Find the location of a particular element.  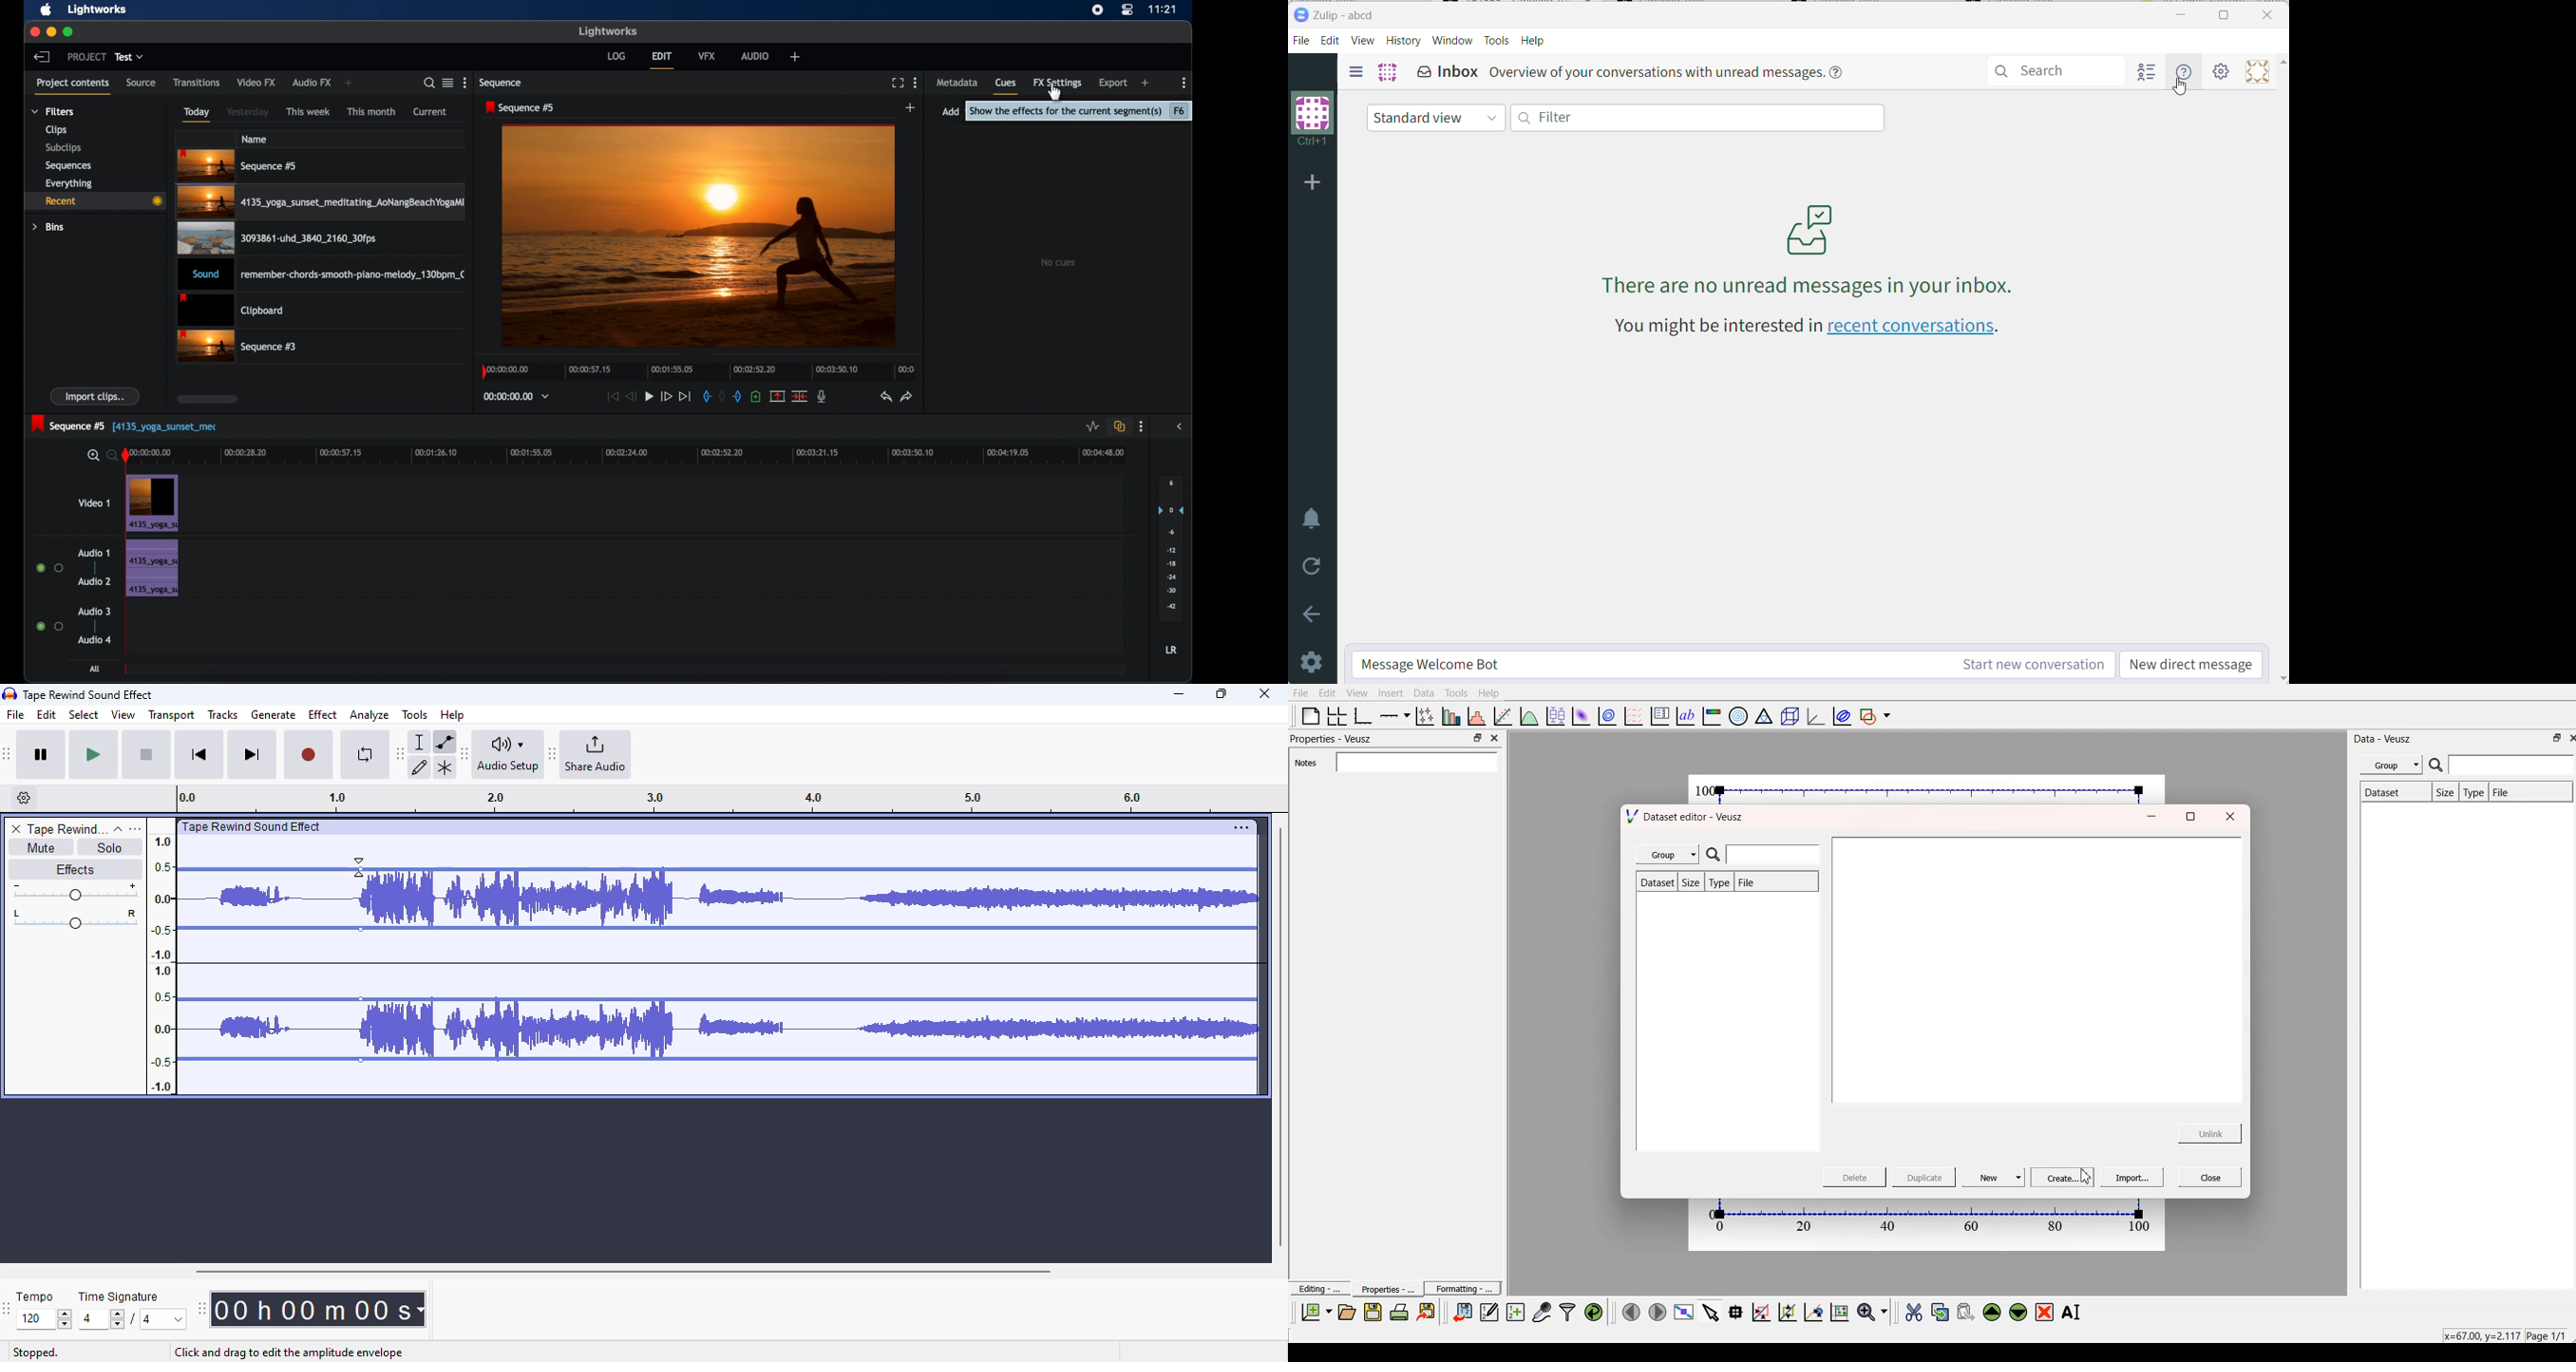

Minimize is located at coordinates (2179, 16).